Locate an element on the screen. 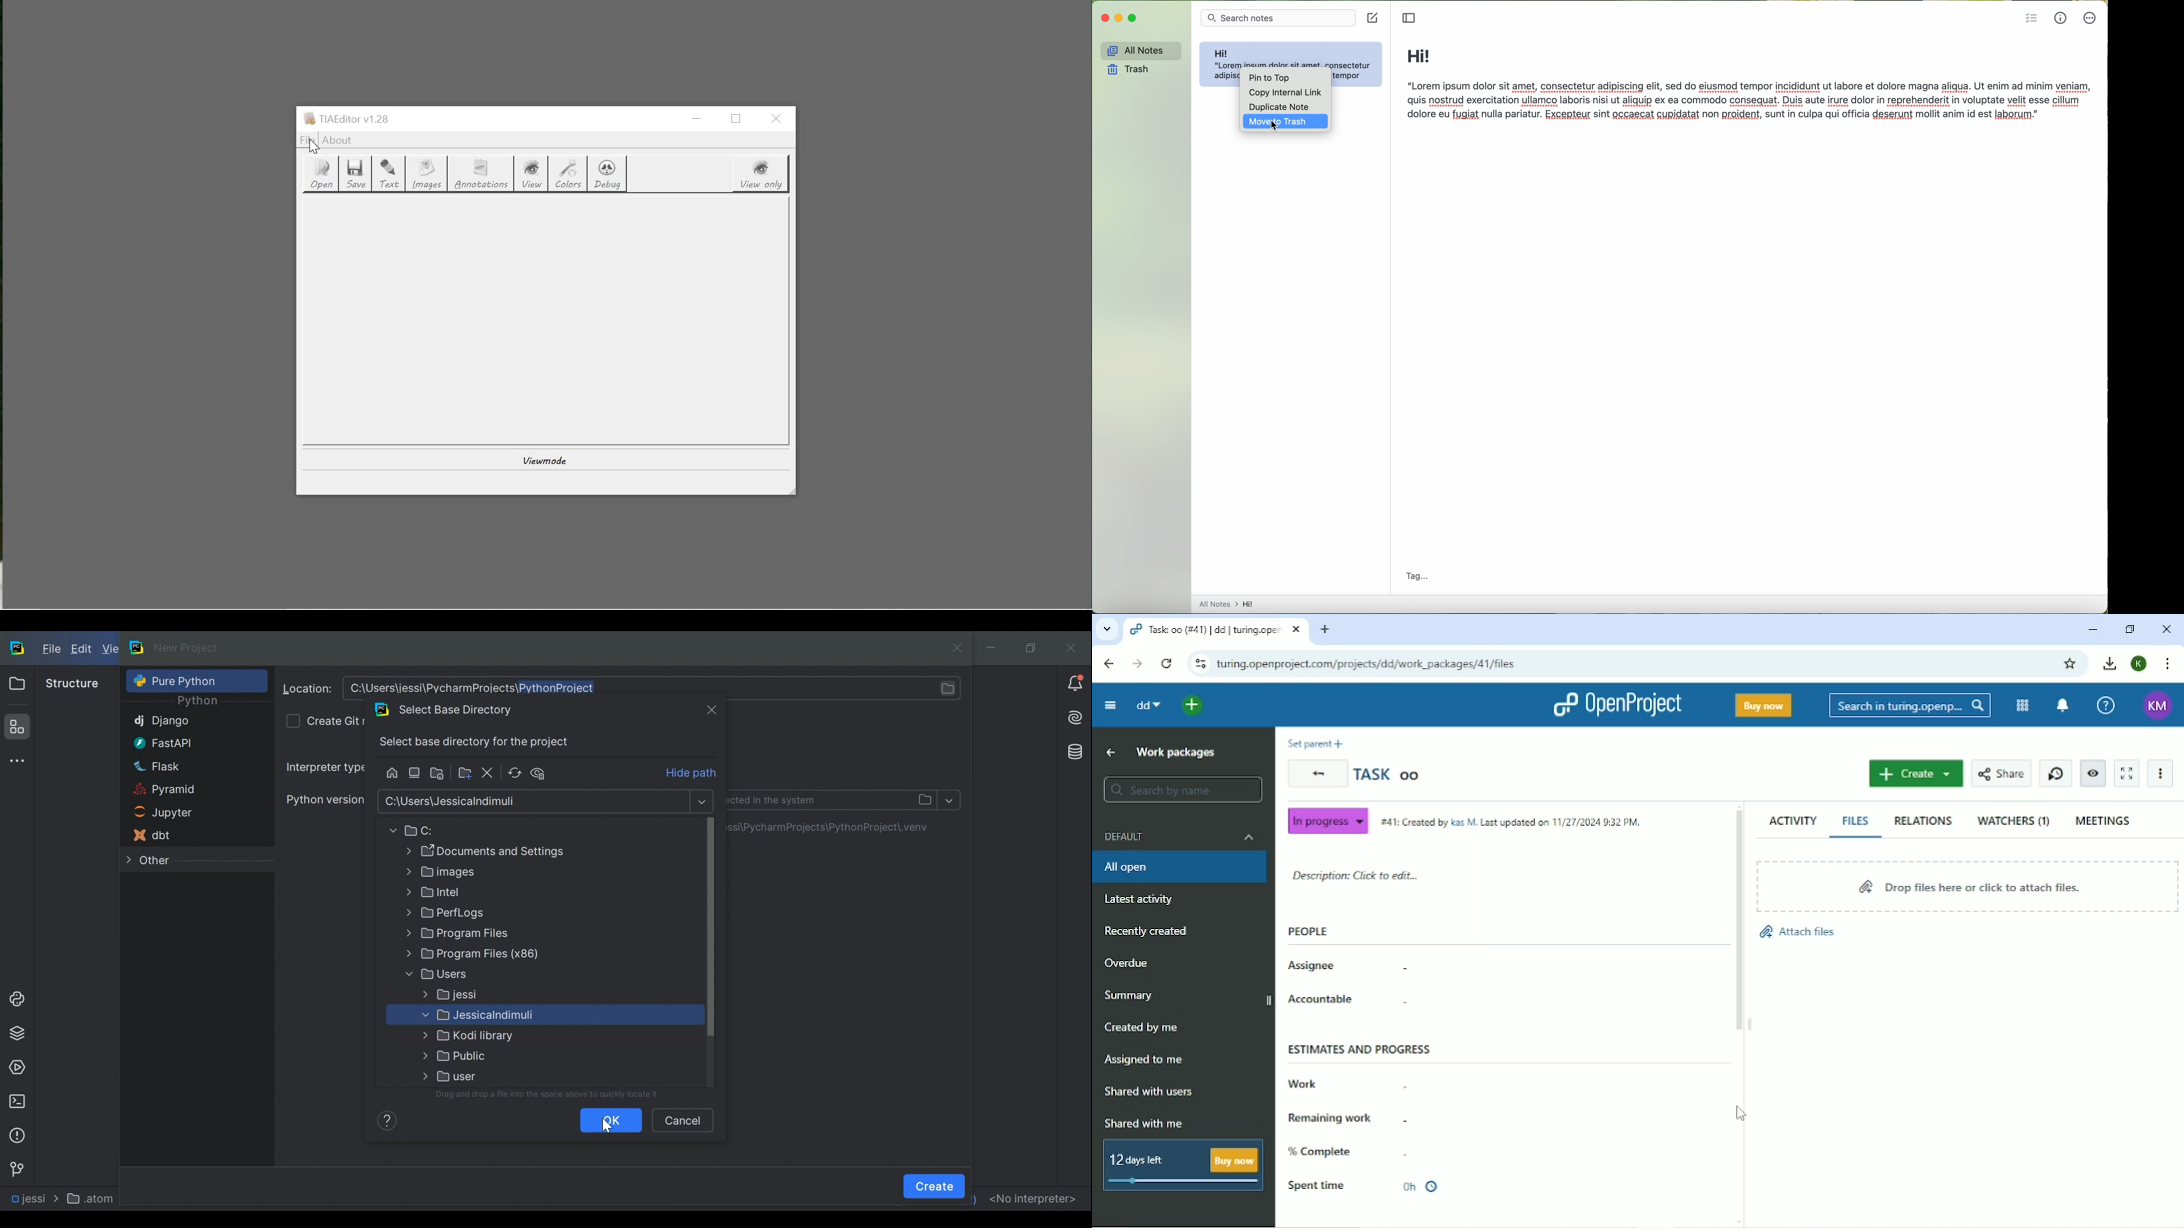  Work is located at coordinates (1303, 1081).